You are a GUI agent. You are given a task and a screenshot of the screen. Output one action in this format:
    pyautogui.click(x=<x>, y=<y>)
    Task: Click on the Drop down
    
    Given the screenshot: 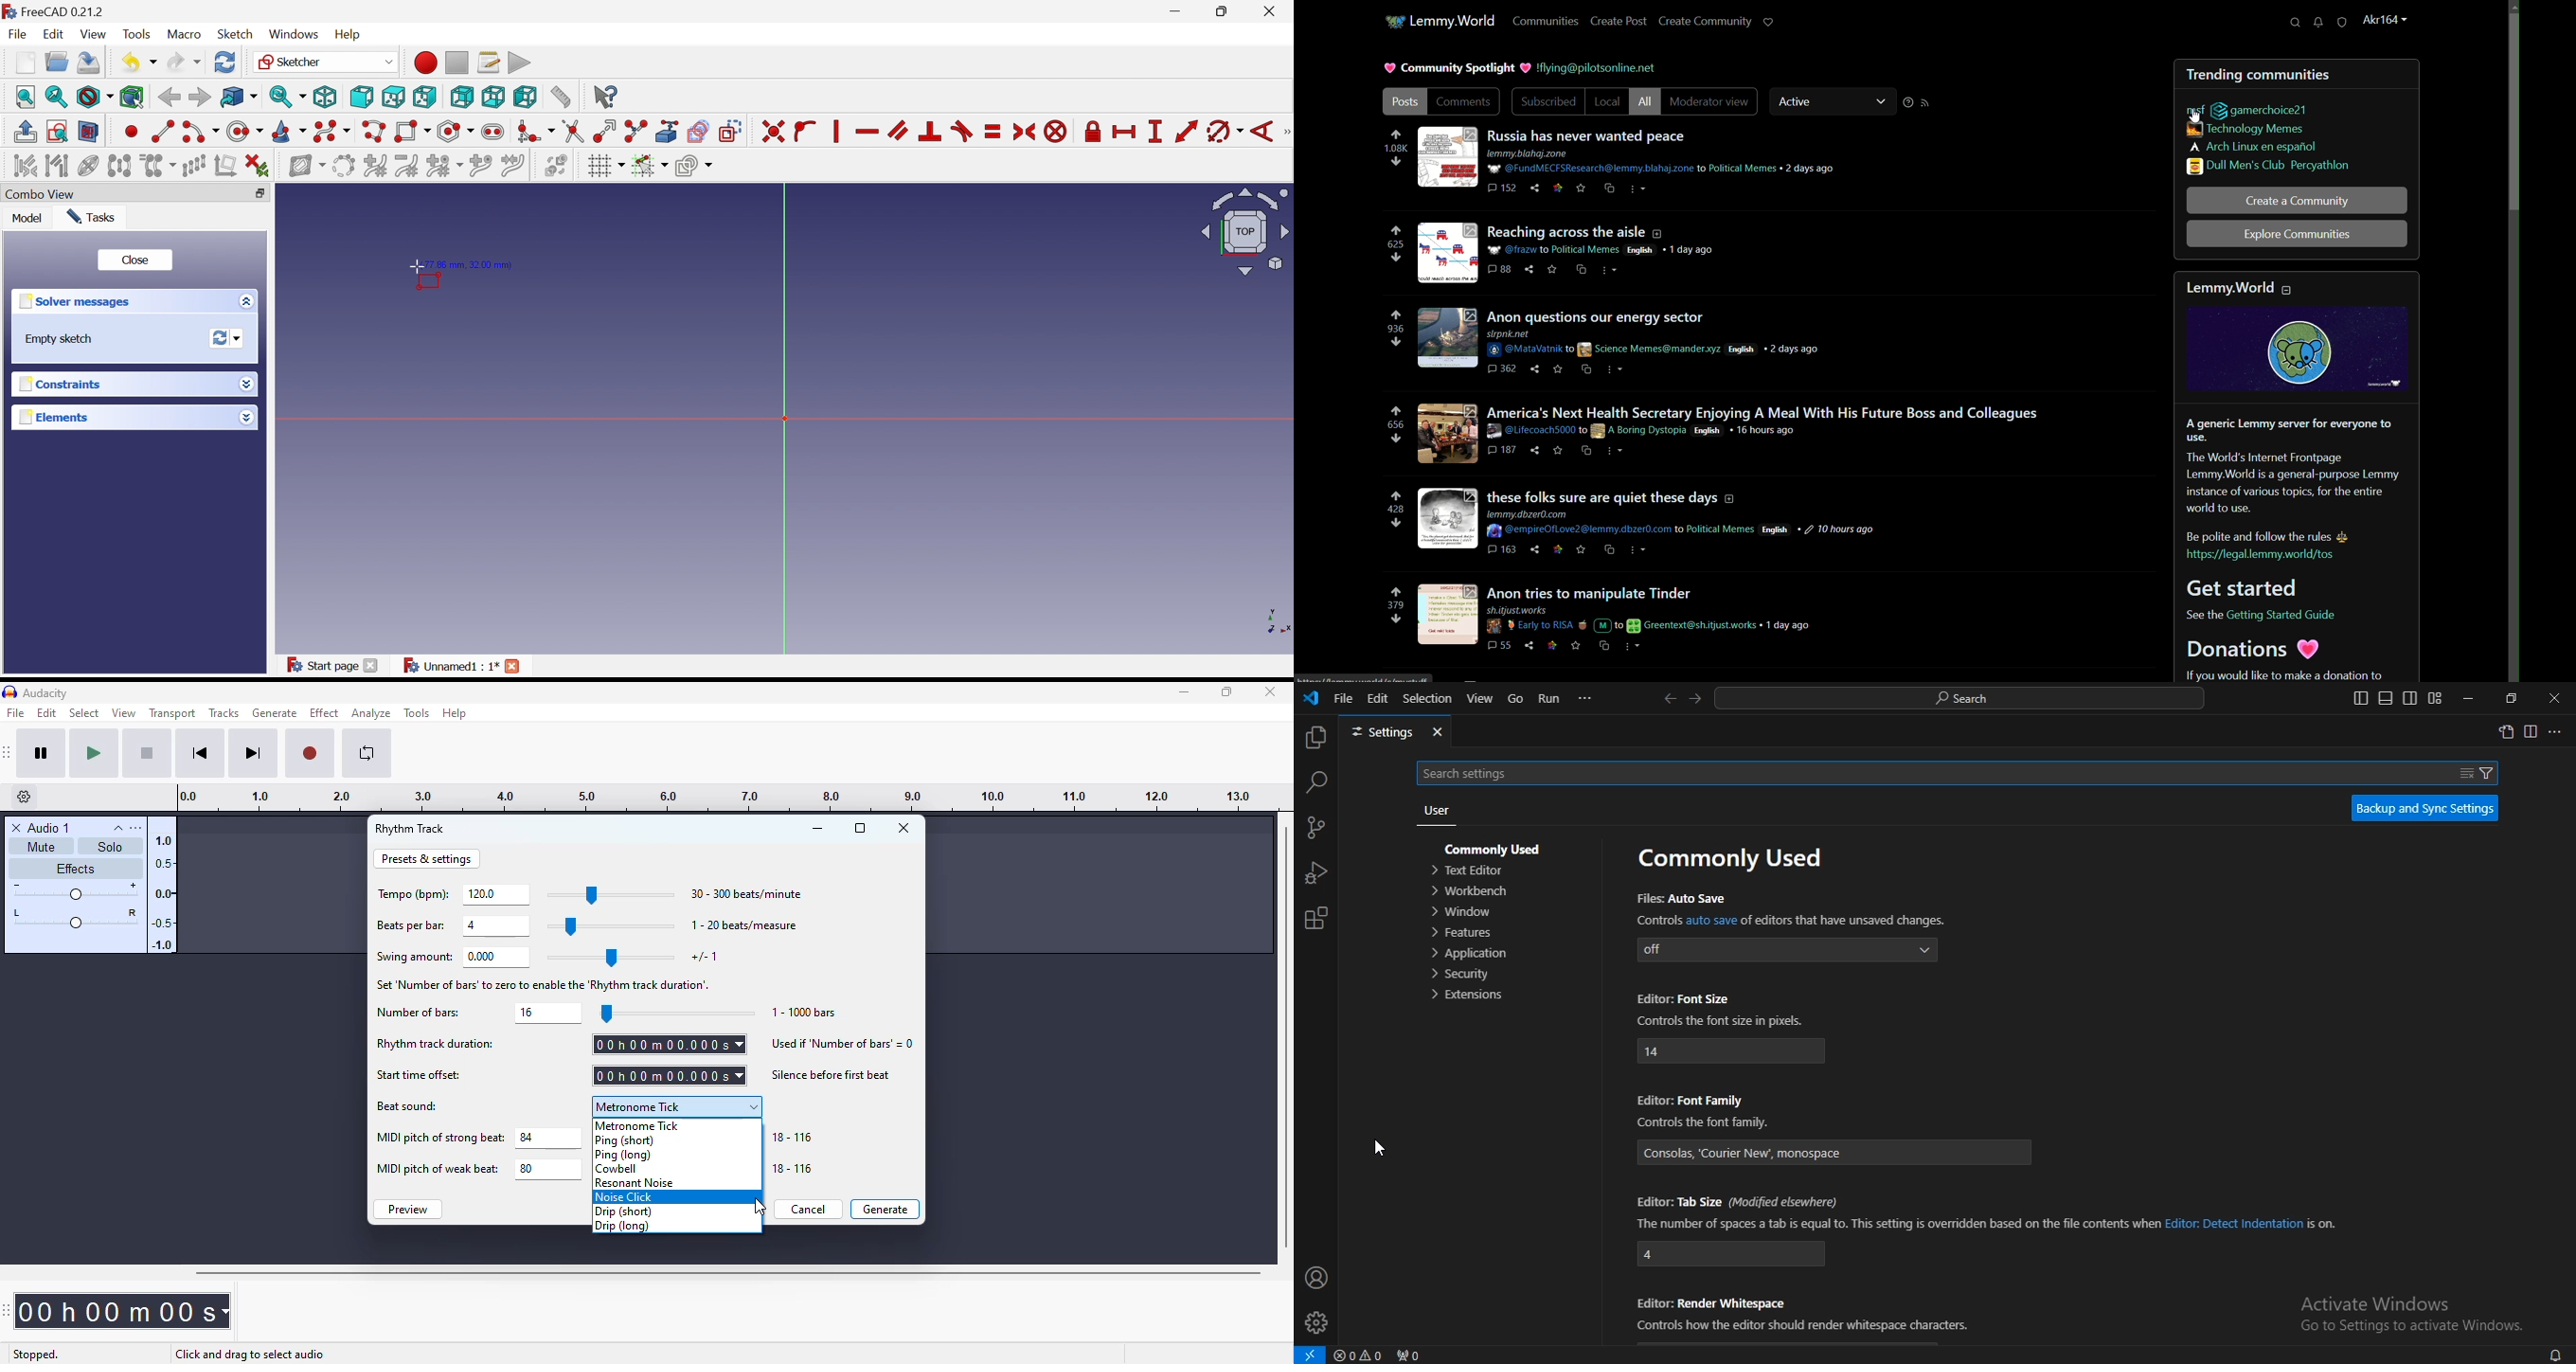 What is the action you would take?
    pyautogui.click(x=245, y=418)
    